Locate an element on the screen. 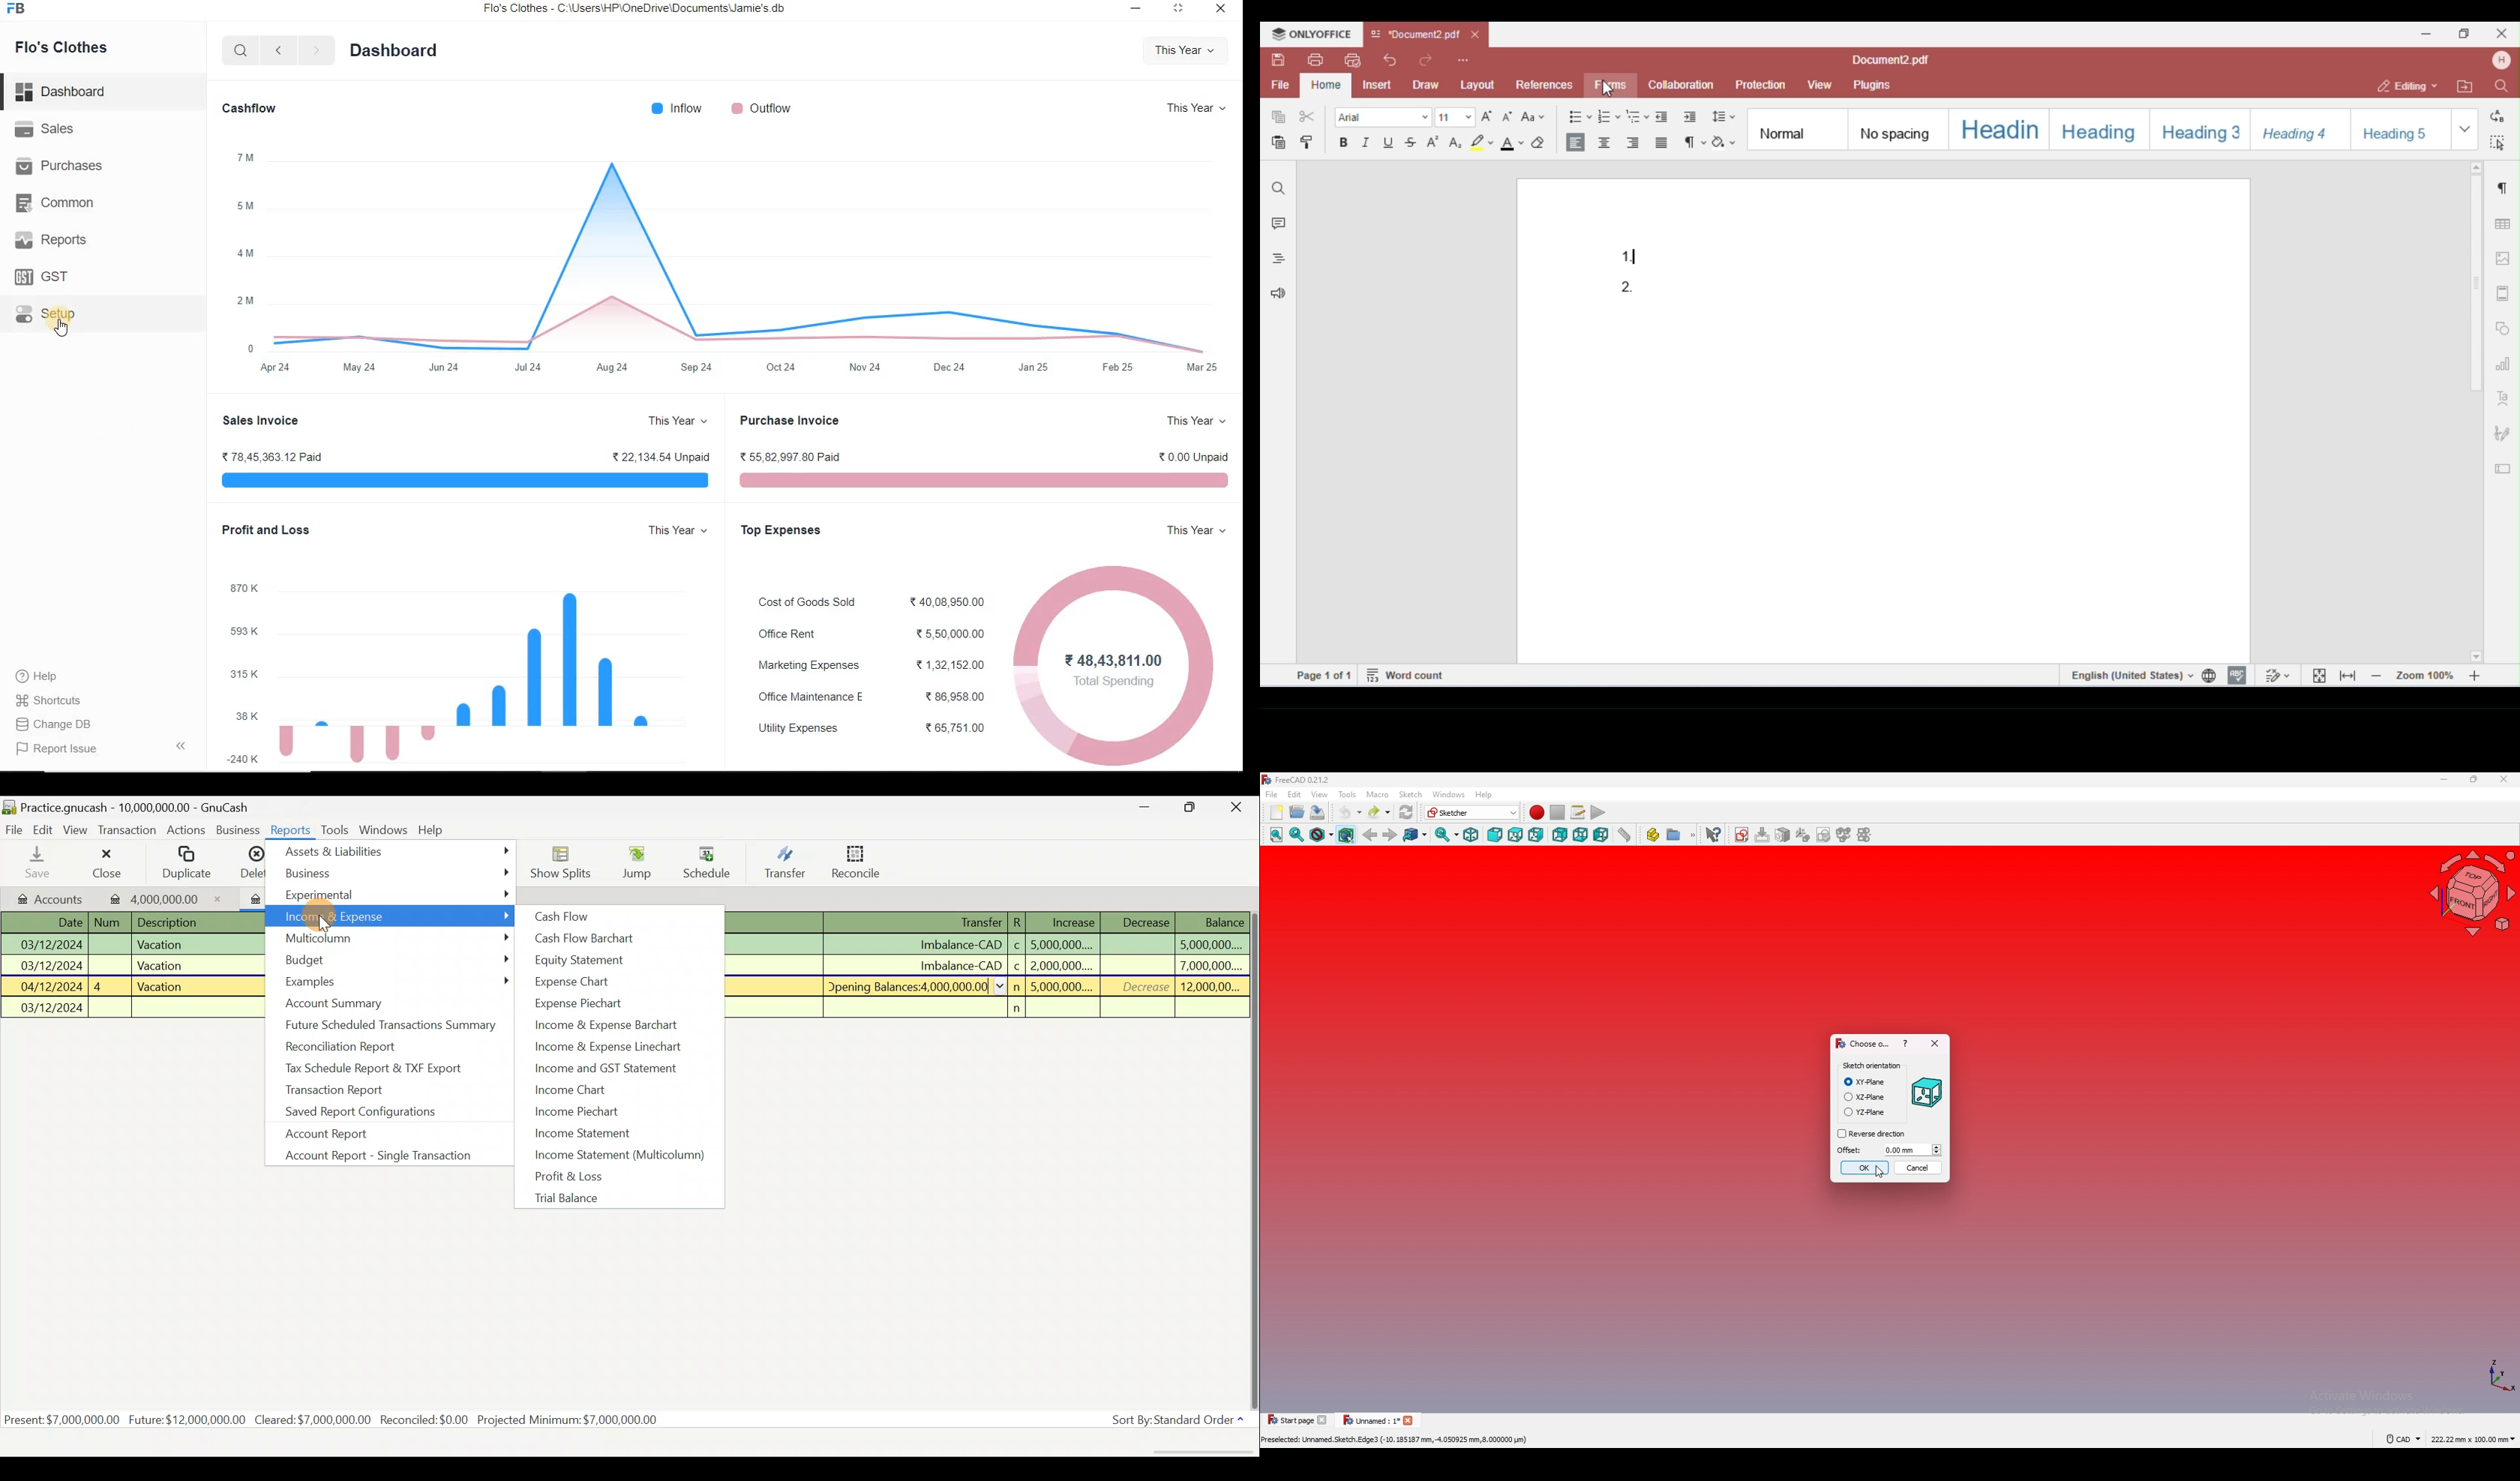 The image size is (2520, 1484). ® 55,82,997.80 Paid is located at coordinates (791, 456).